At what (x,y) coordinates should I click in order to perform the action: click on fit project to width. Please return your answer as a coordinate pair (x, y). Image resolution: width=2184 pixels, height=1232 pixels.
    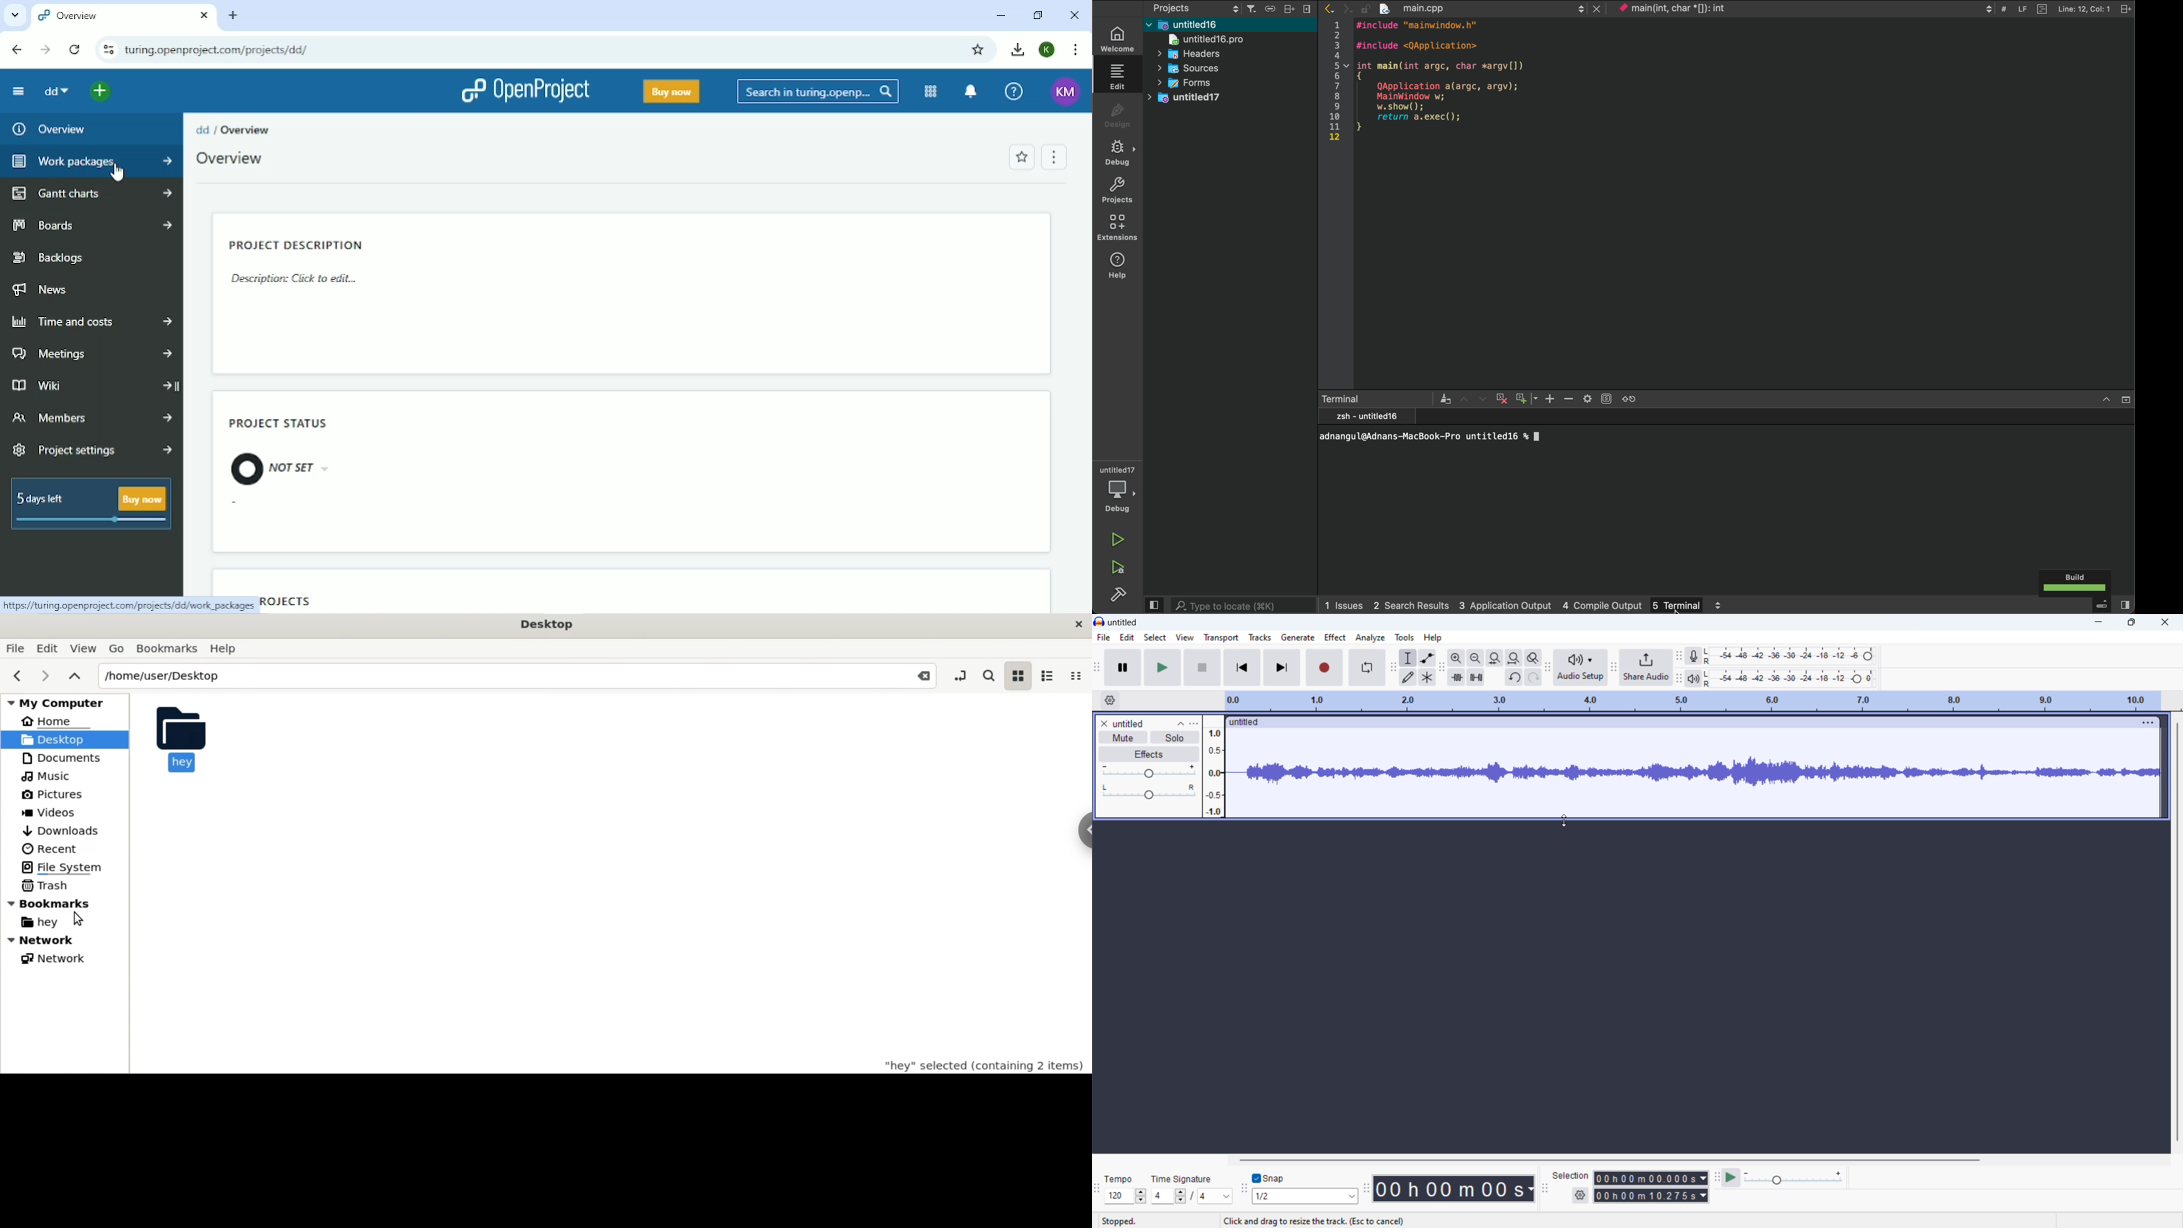
    Looking at the image, I should click on (1514, 658).